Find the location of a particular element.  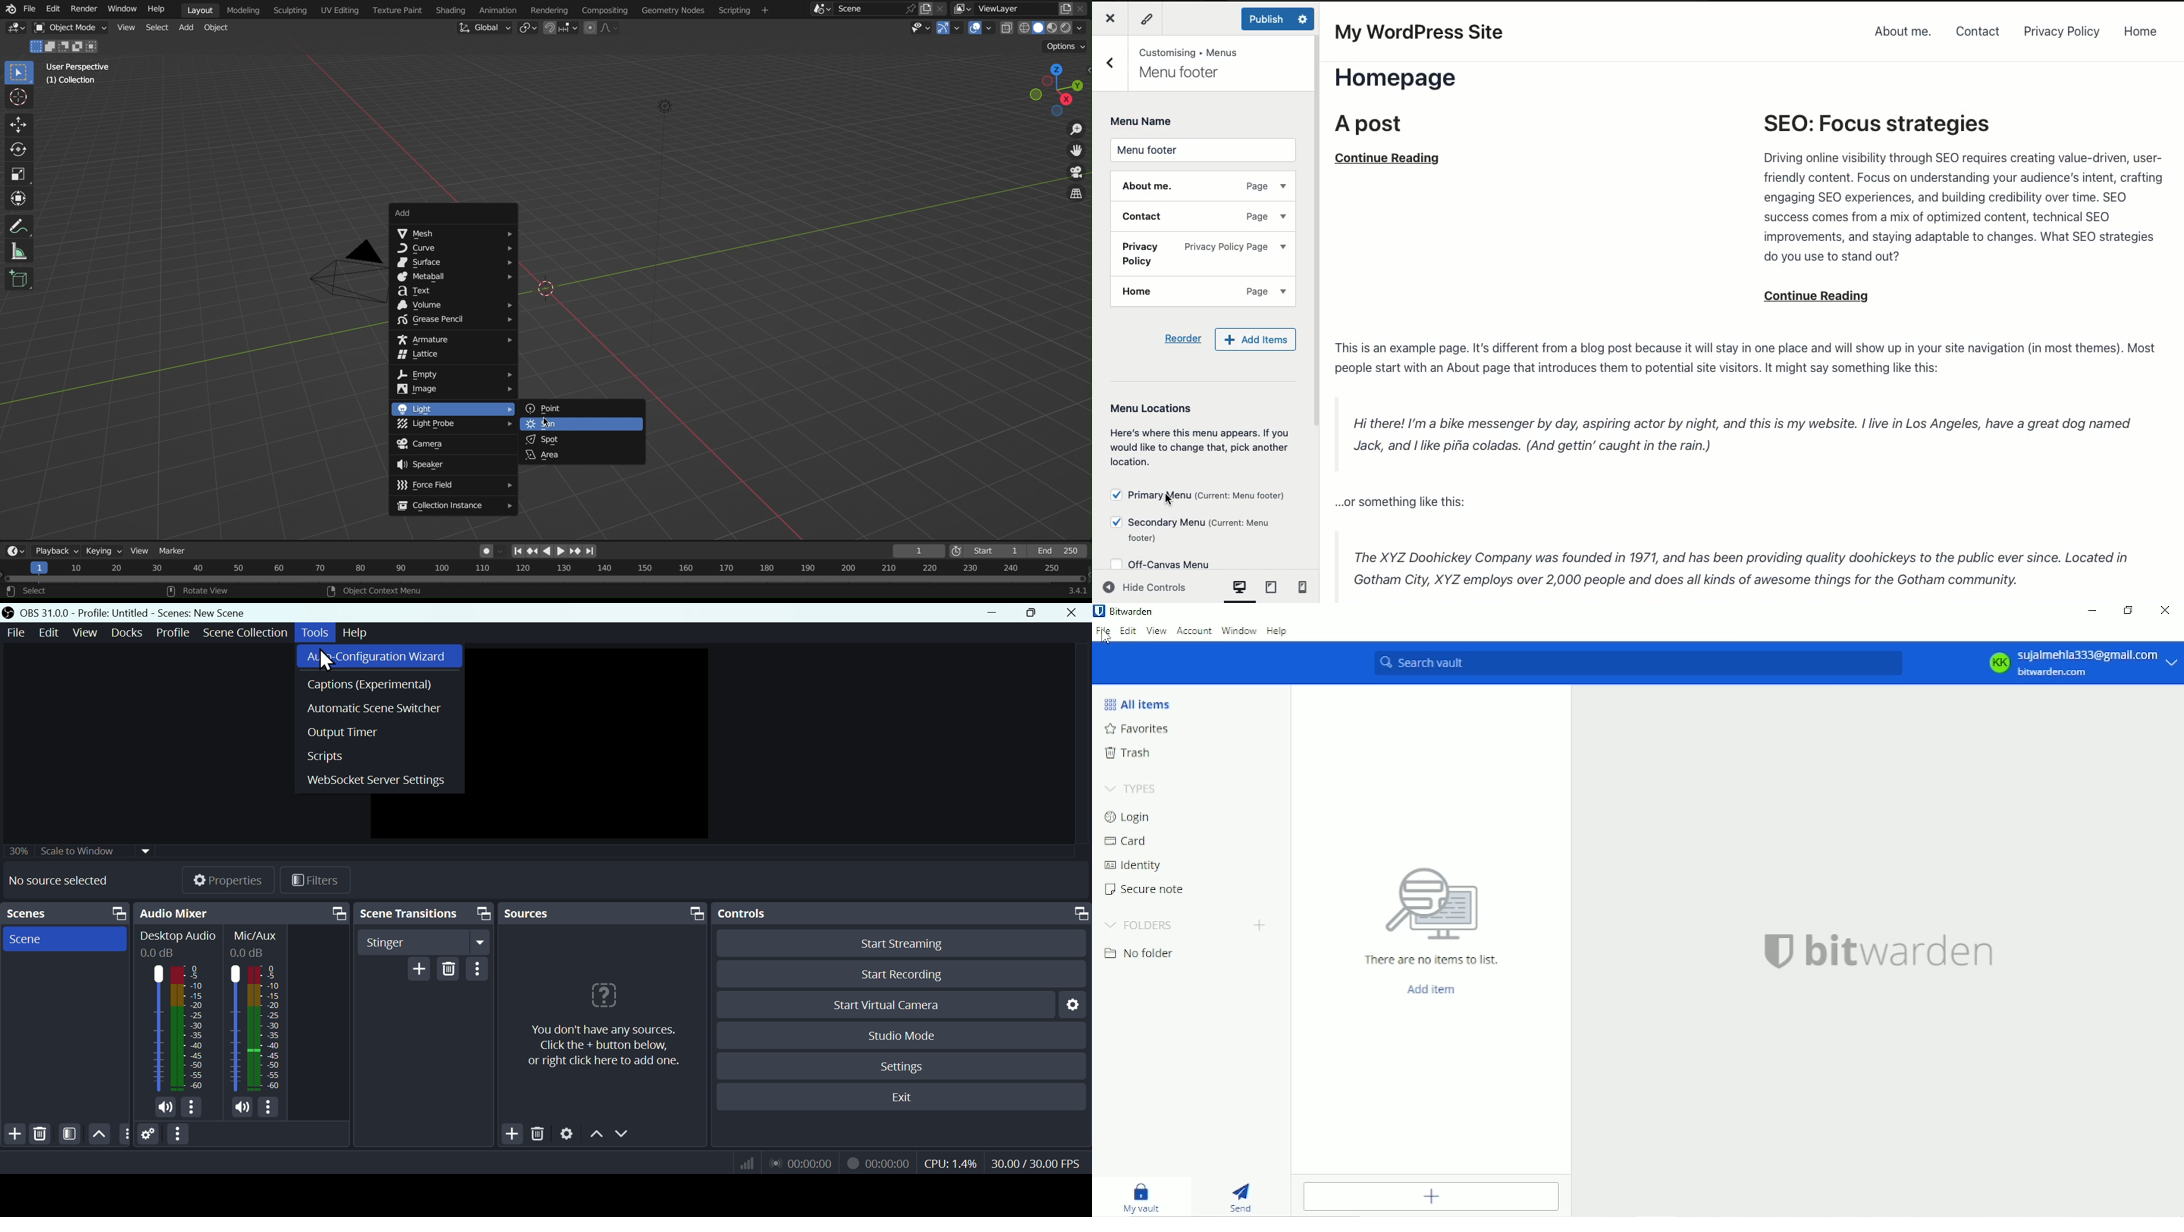

Add is located at coordinates (14, 1134).